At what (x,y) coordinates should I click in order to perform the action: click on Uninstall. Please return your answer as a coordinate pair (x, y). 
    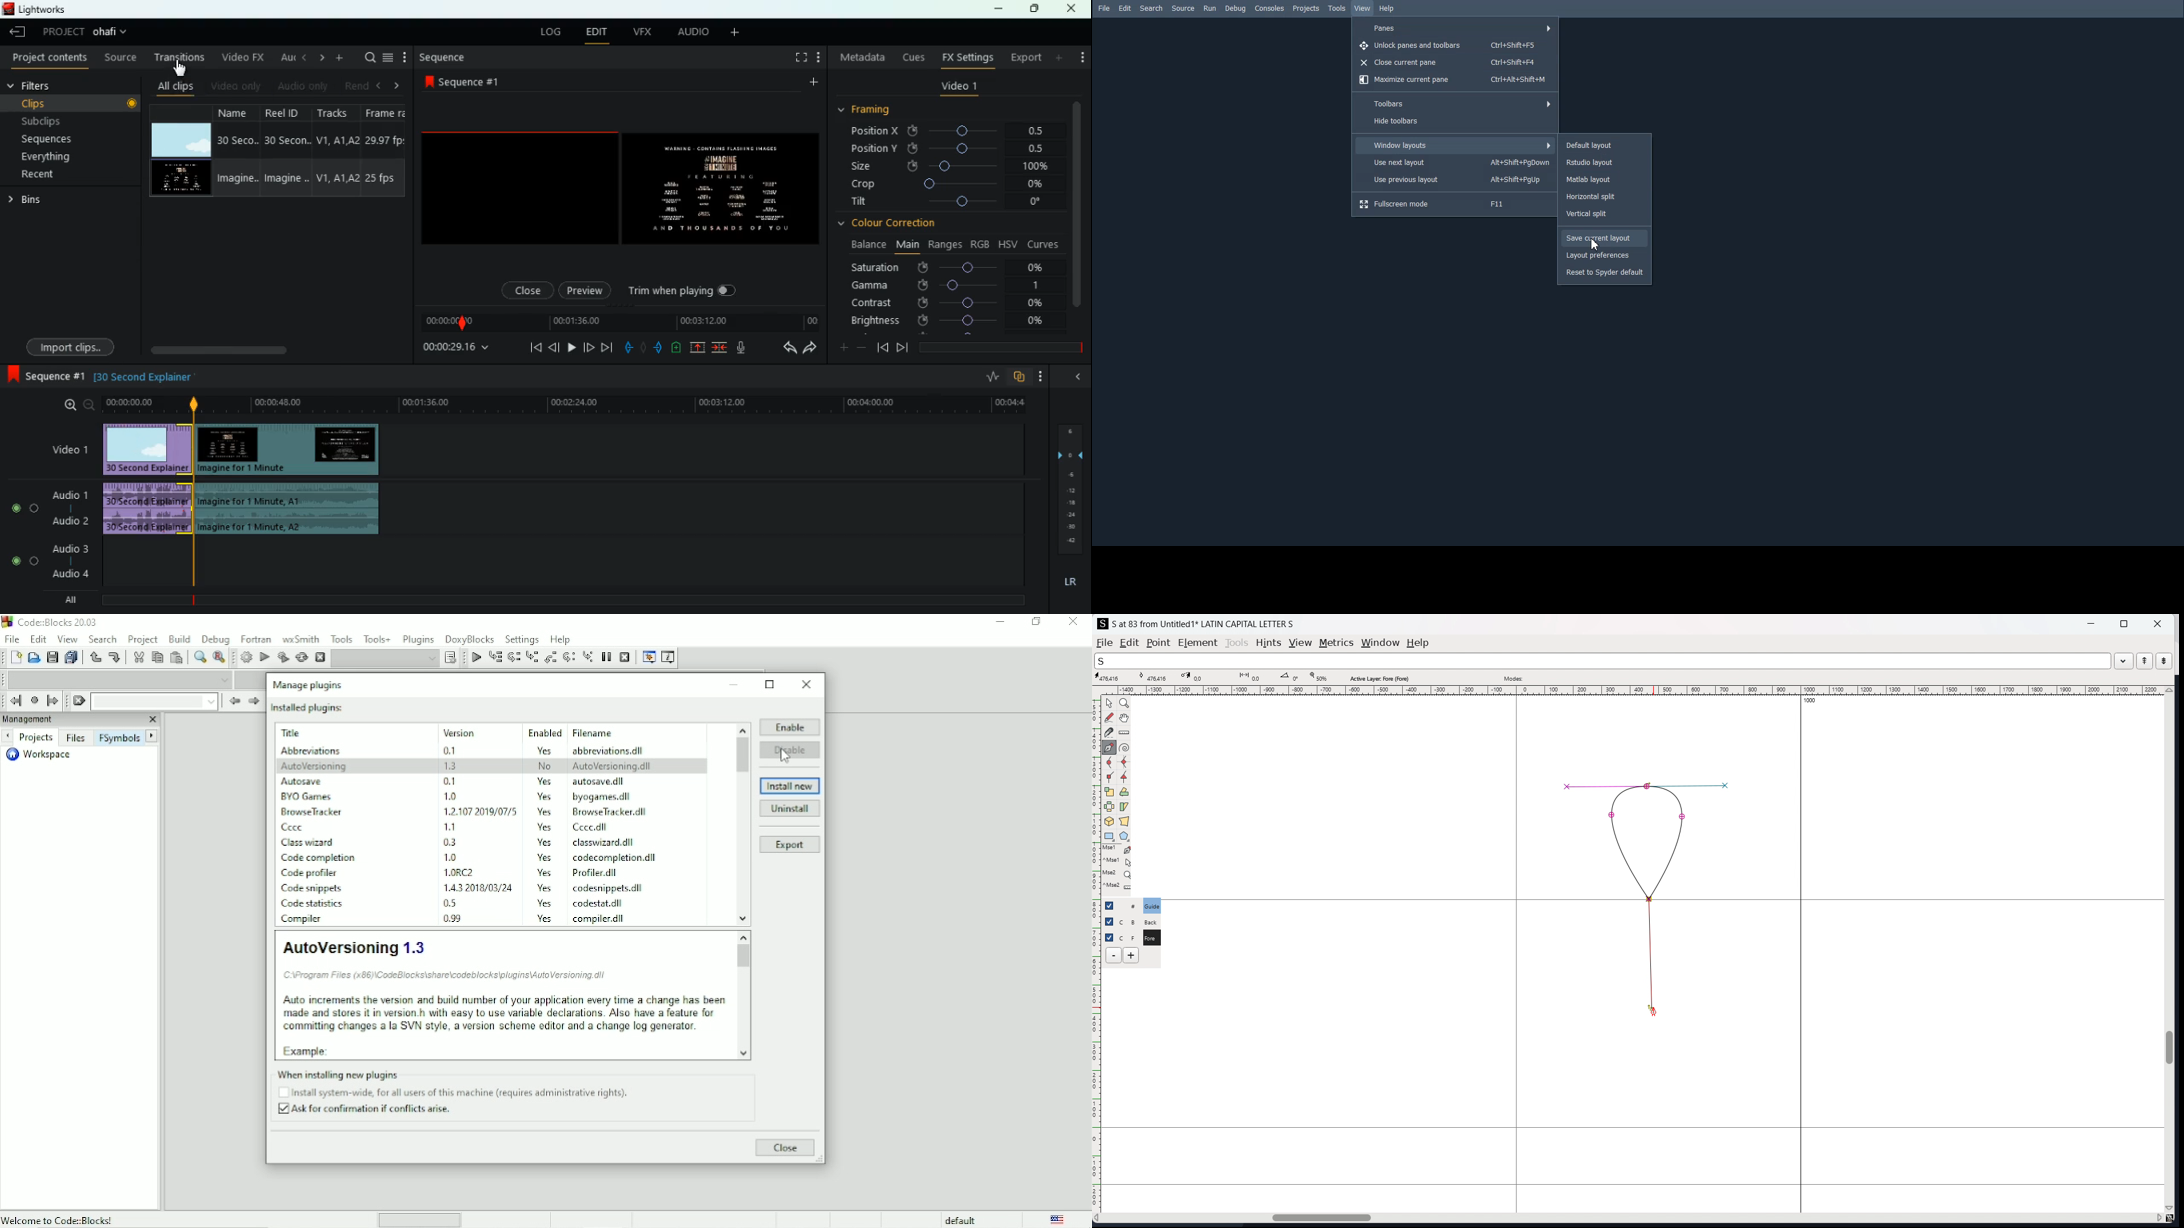
    Looking at the image, I should click on (791, 809).